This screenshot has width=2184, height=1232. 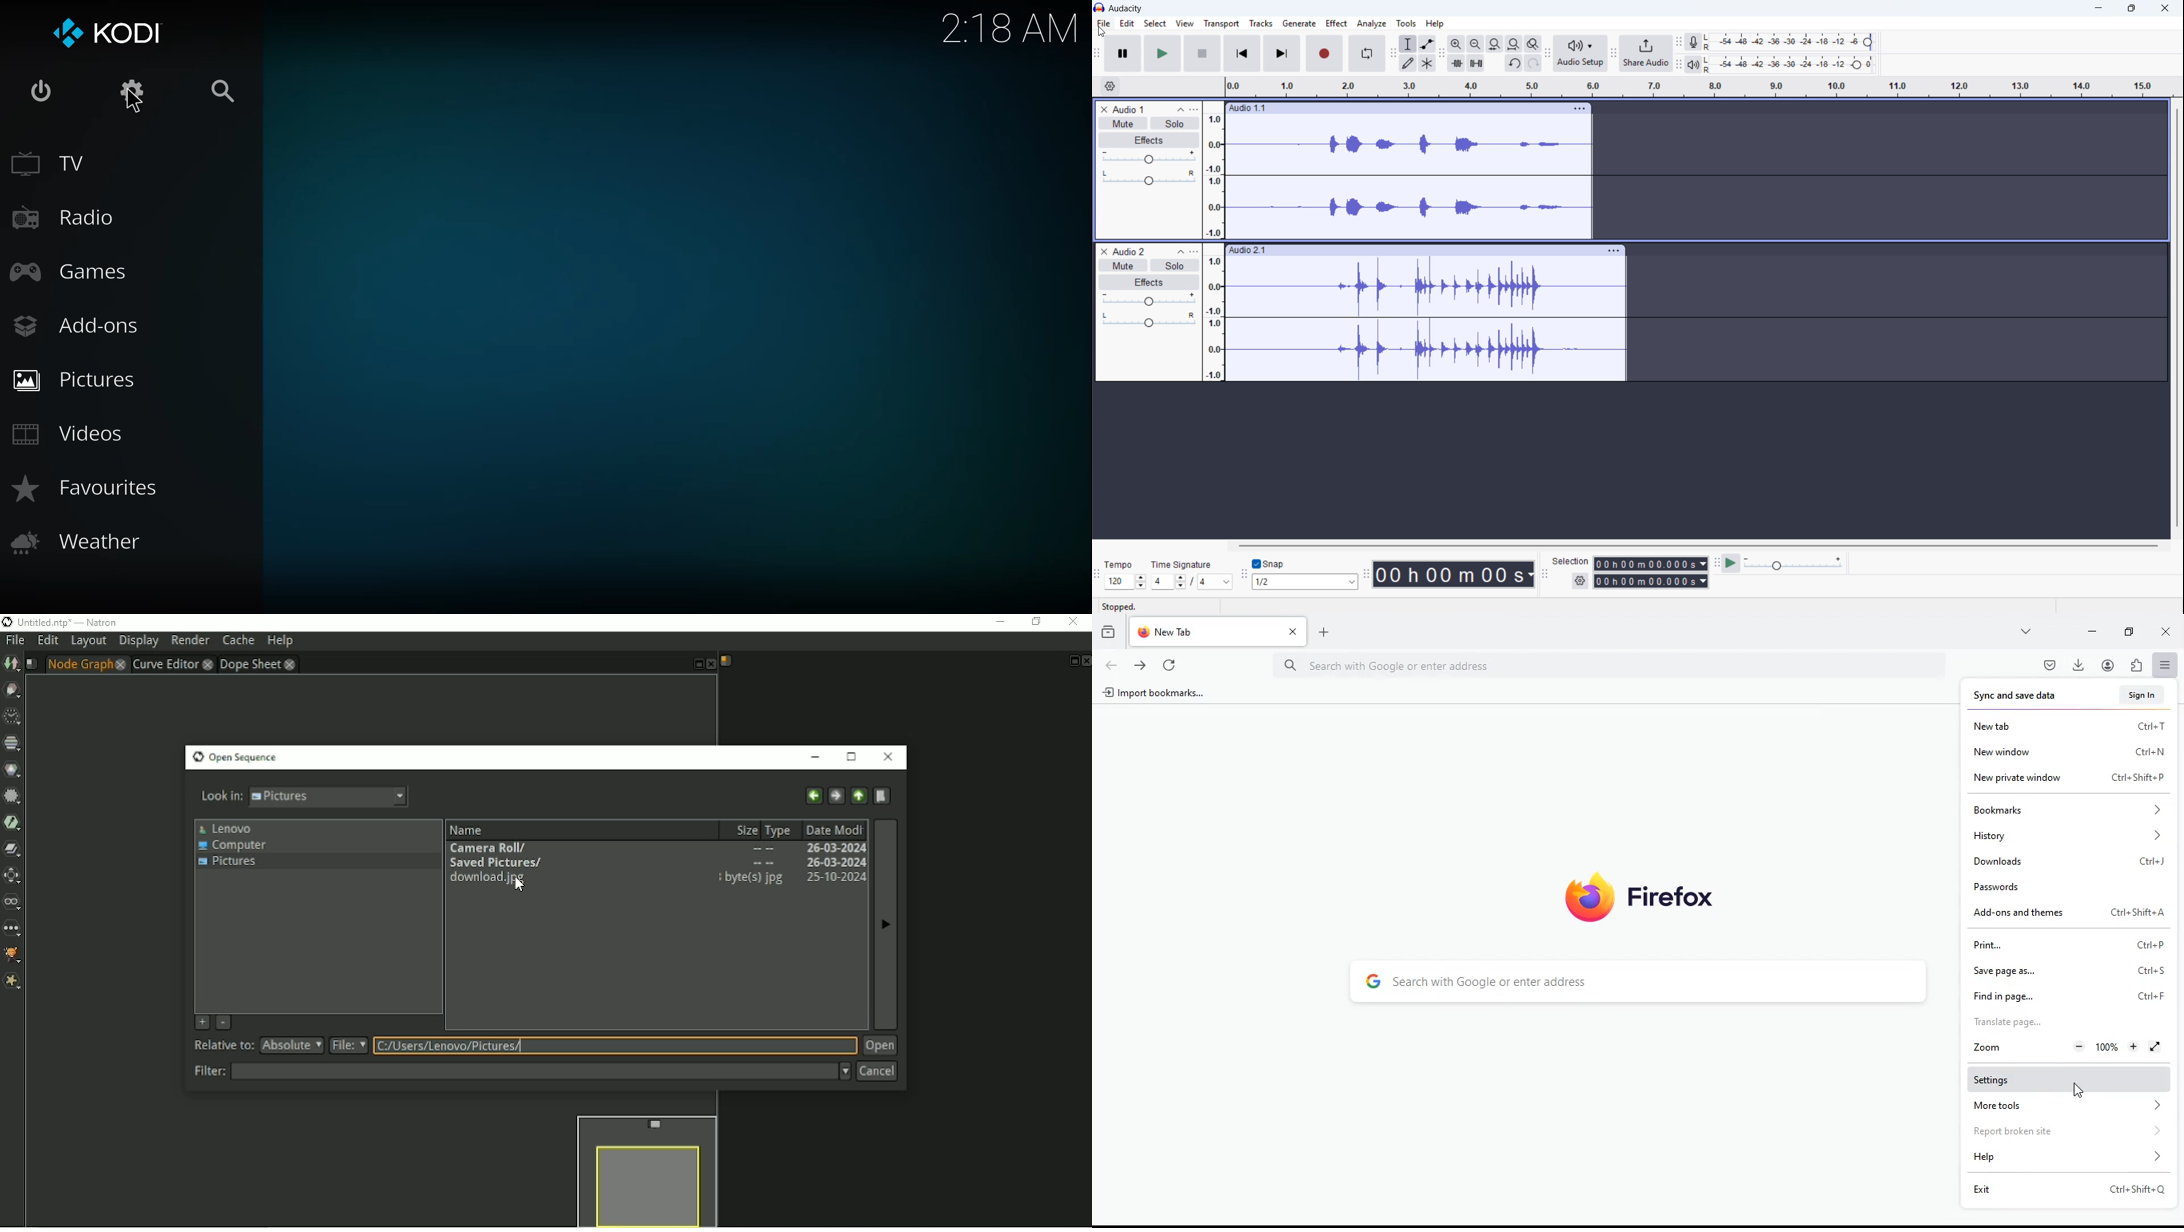 I want to click on Silence audio selection , so click(x=1476, y=63).